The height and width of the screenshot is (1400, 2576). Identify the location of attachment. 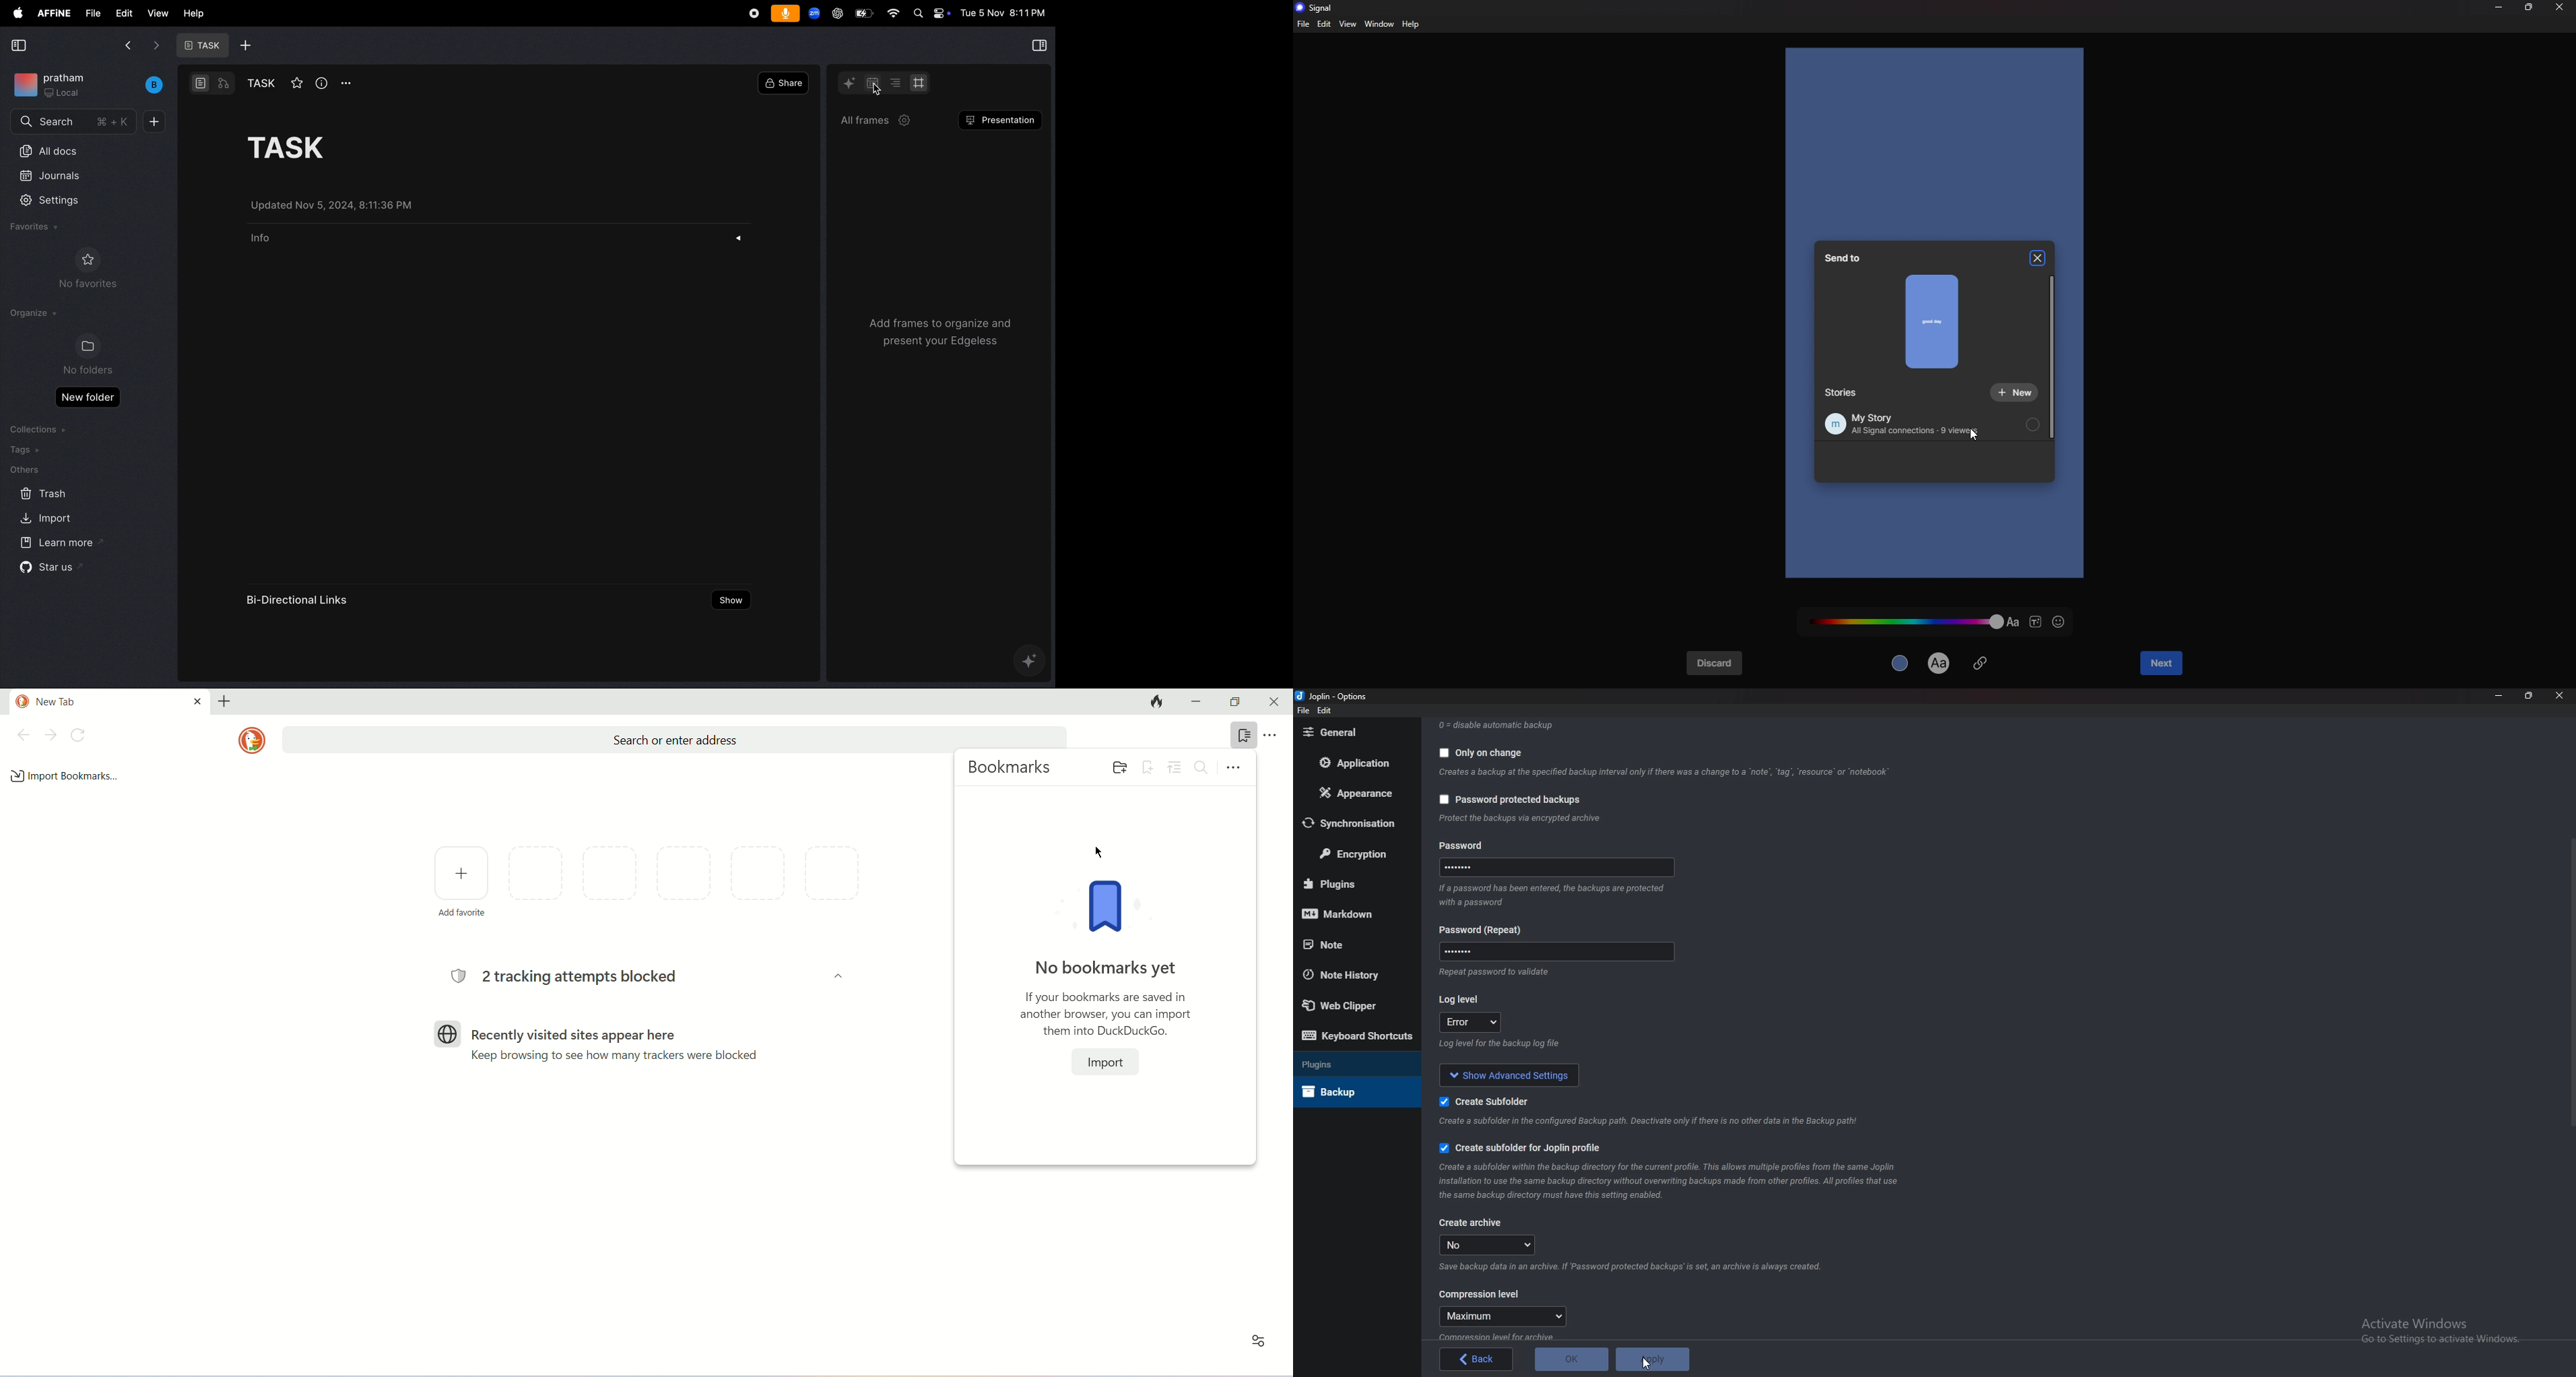
(1980, 662).